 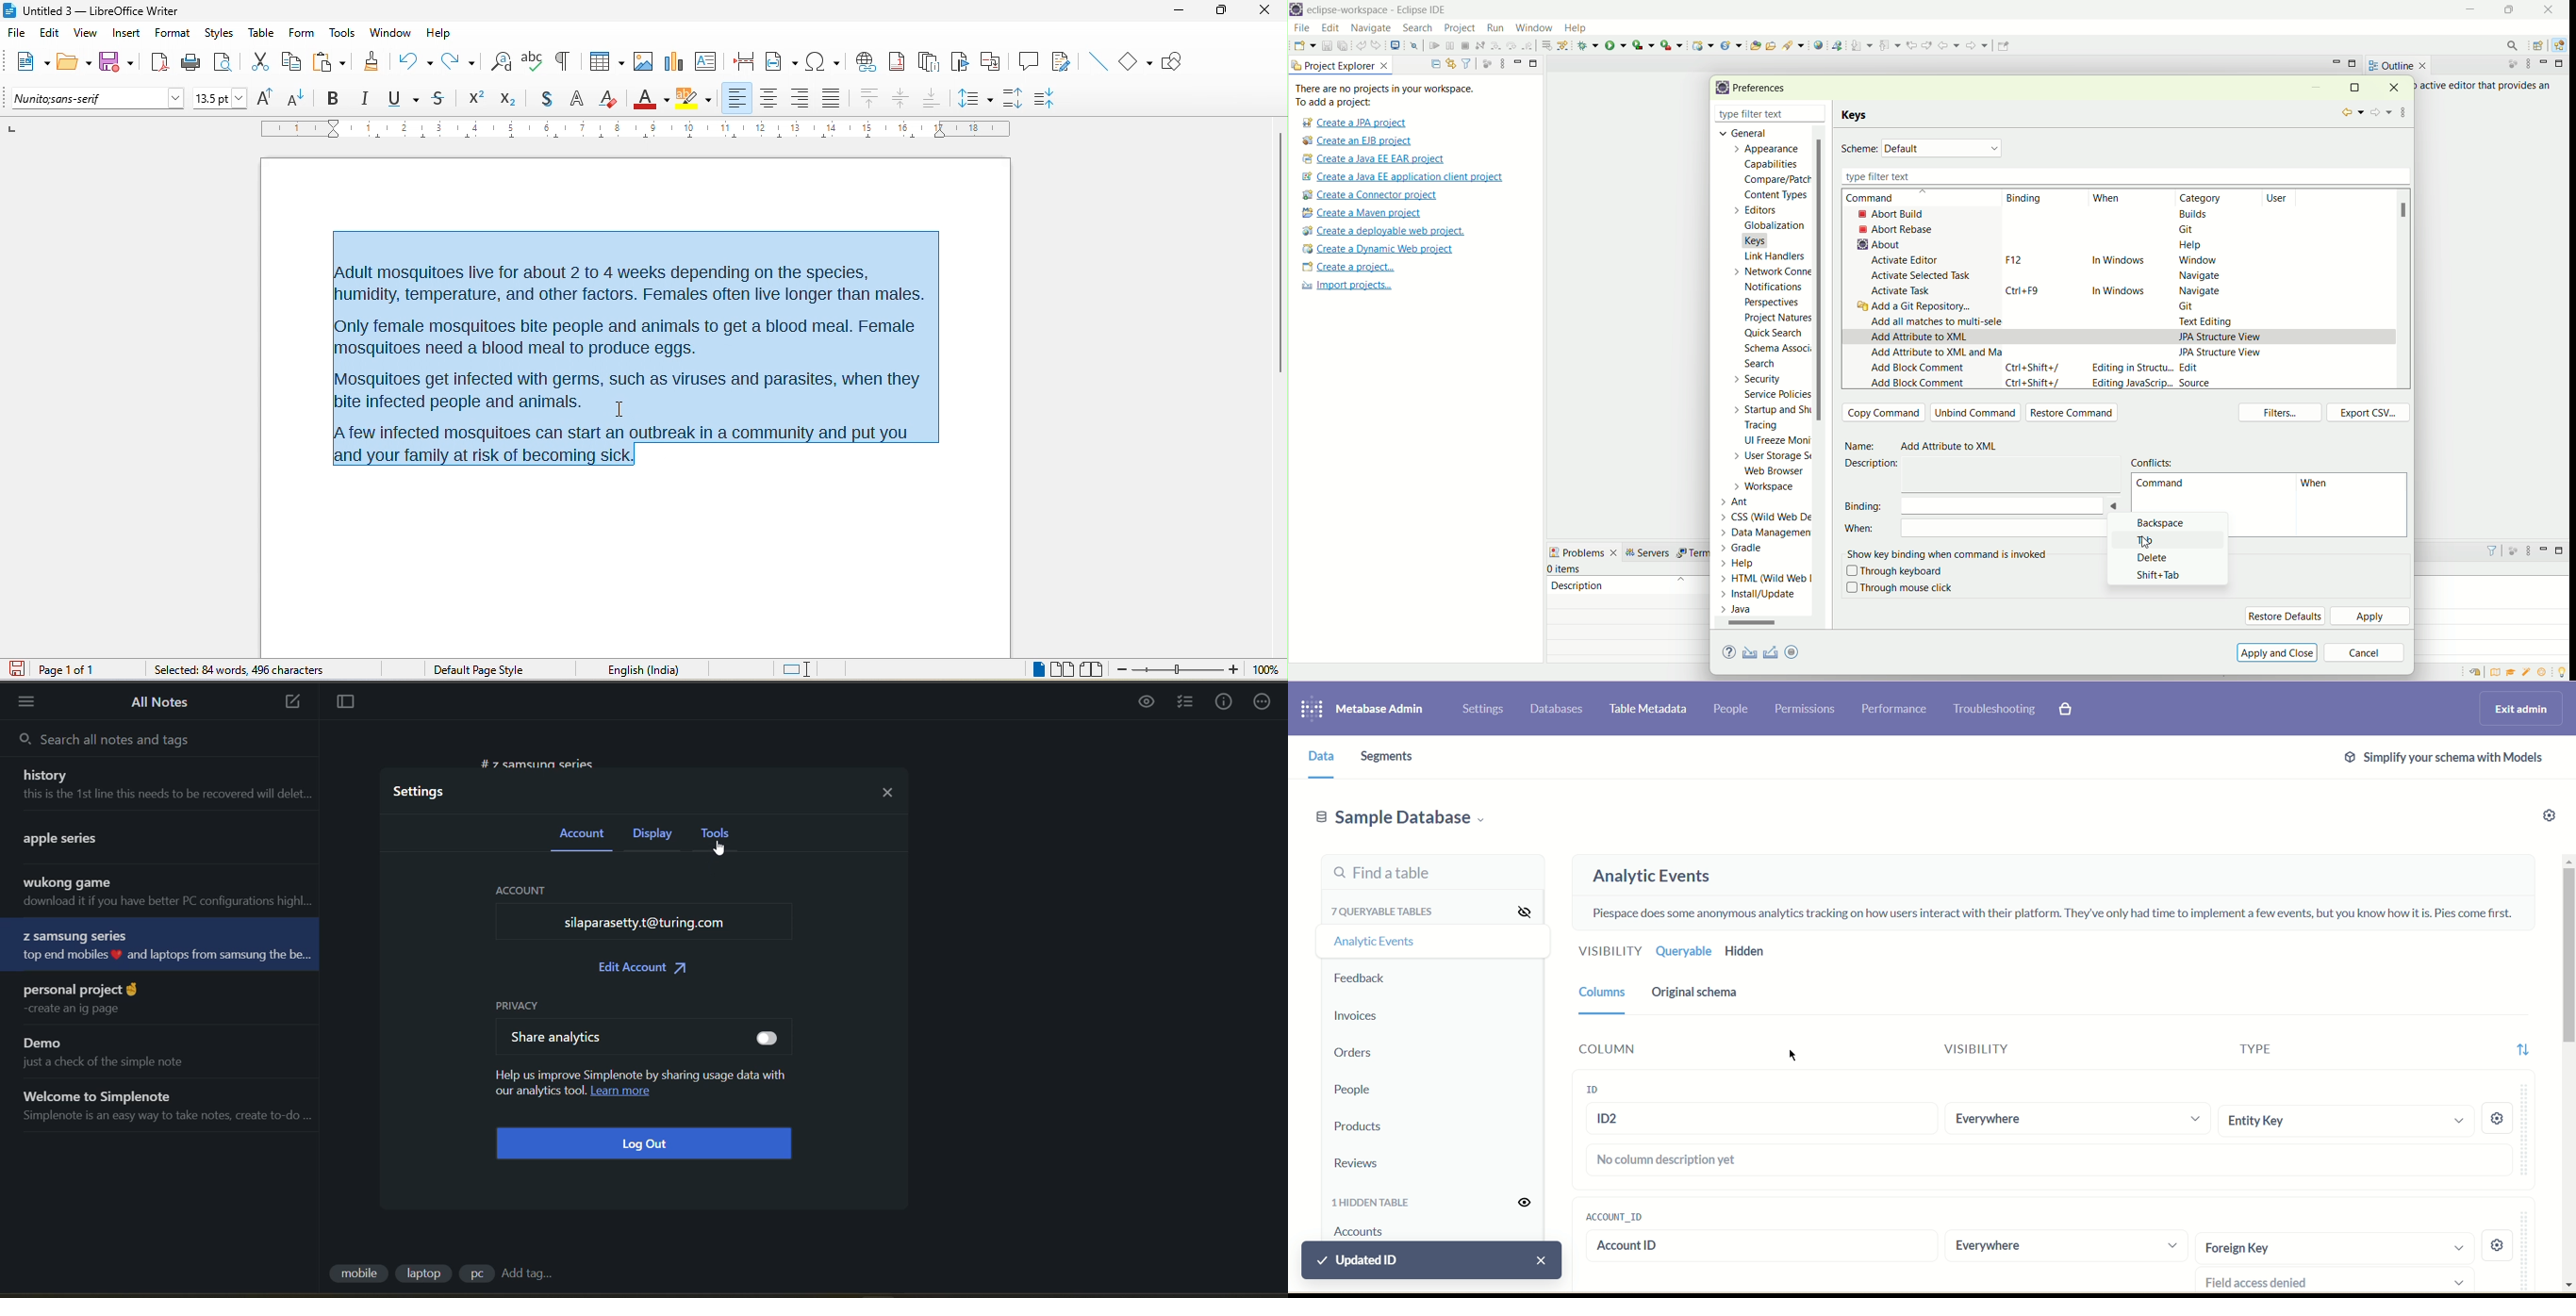 What do you see at coordinates (834, 96) in the screenshot?
I see `justified` at bounding box center [834, 96].